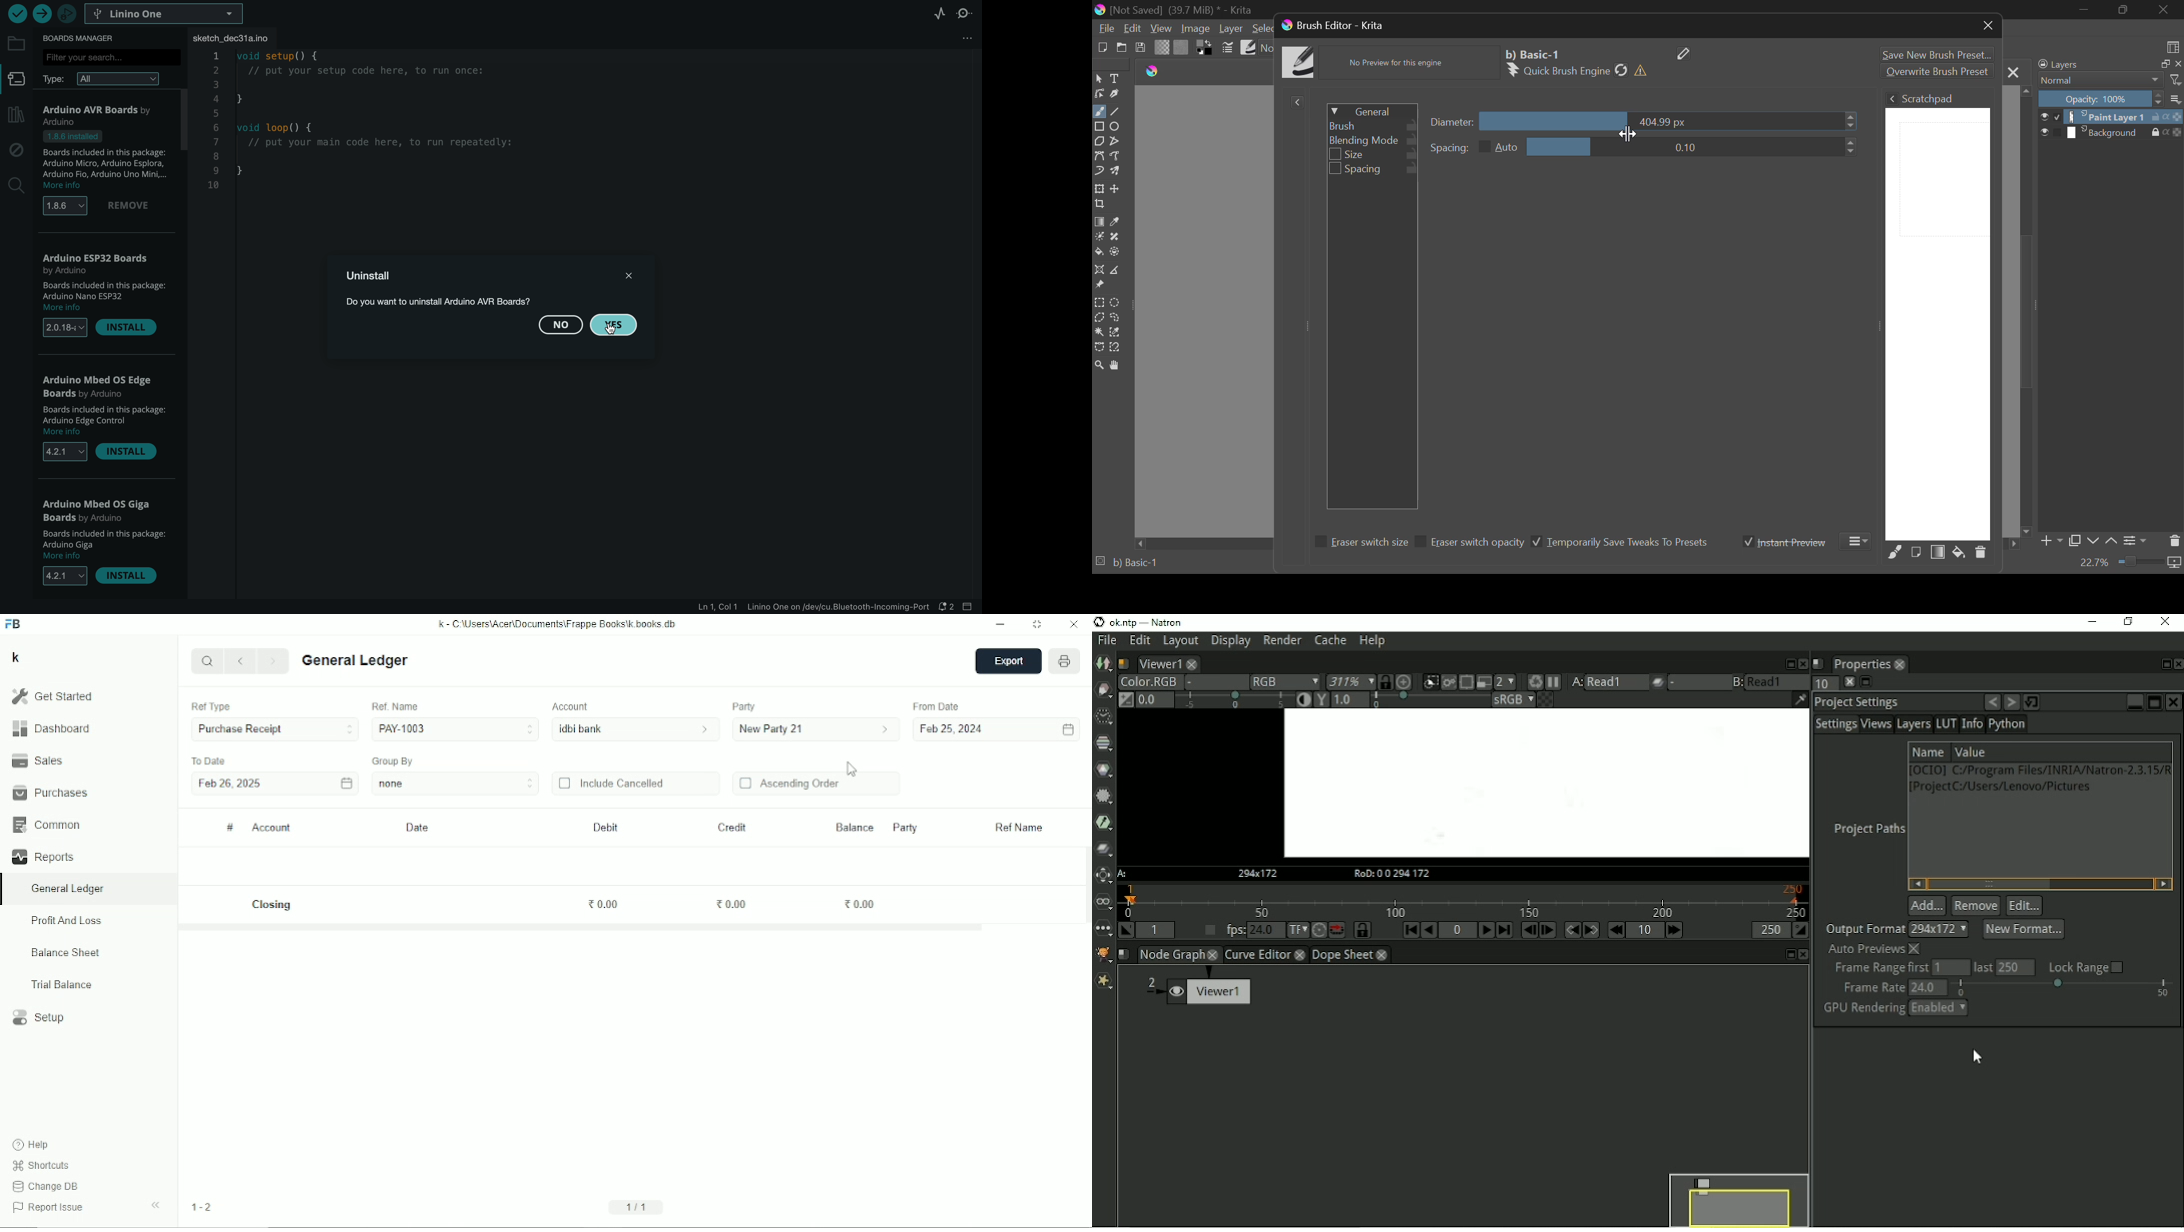 The image size is (2184, 1232). What do you see at coordinates (419, 828) in the screenshot?
I see `Date` at bounding box center [419, 828].